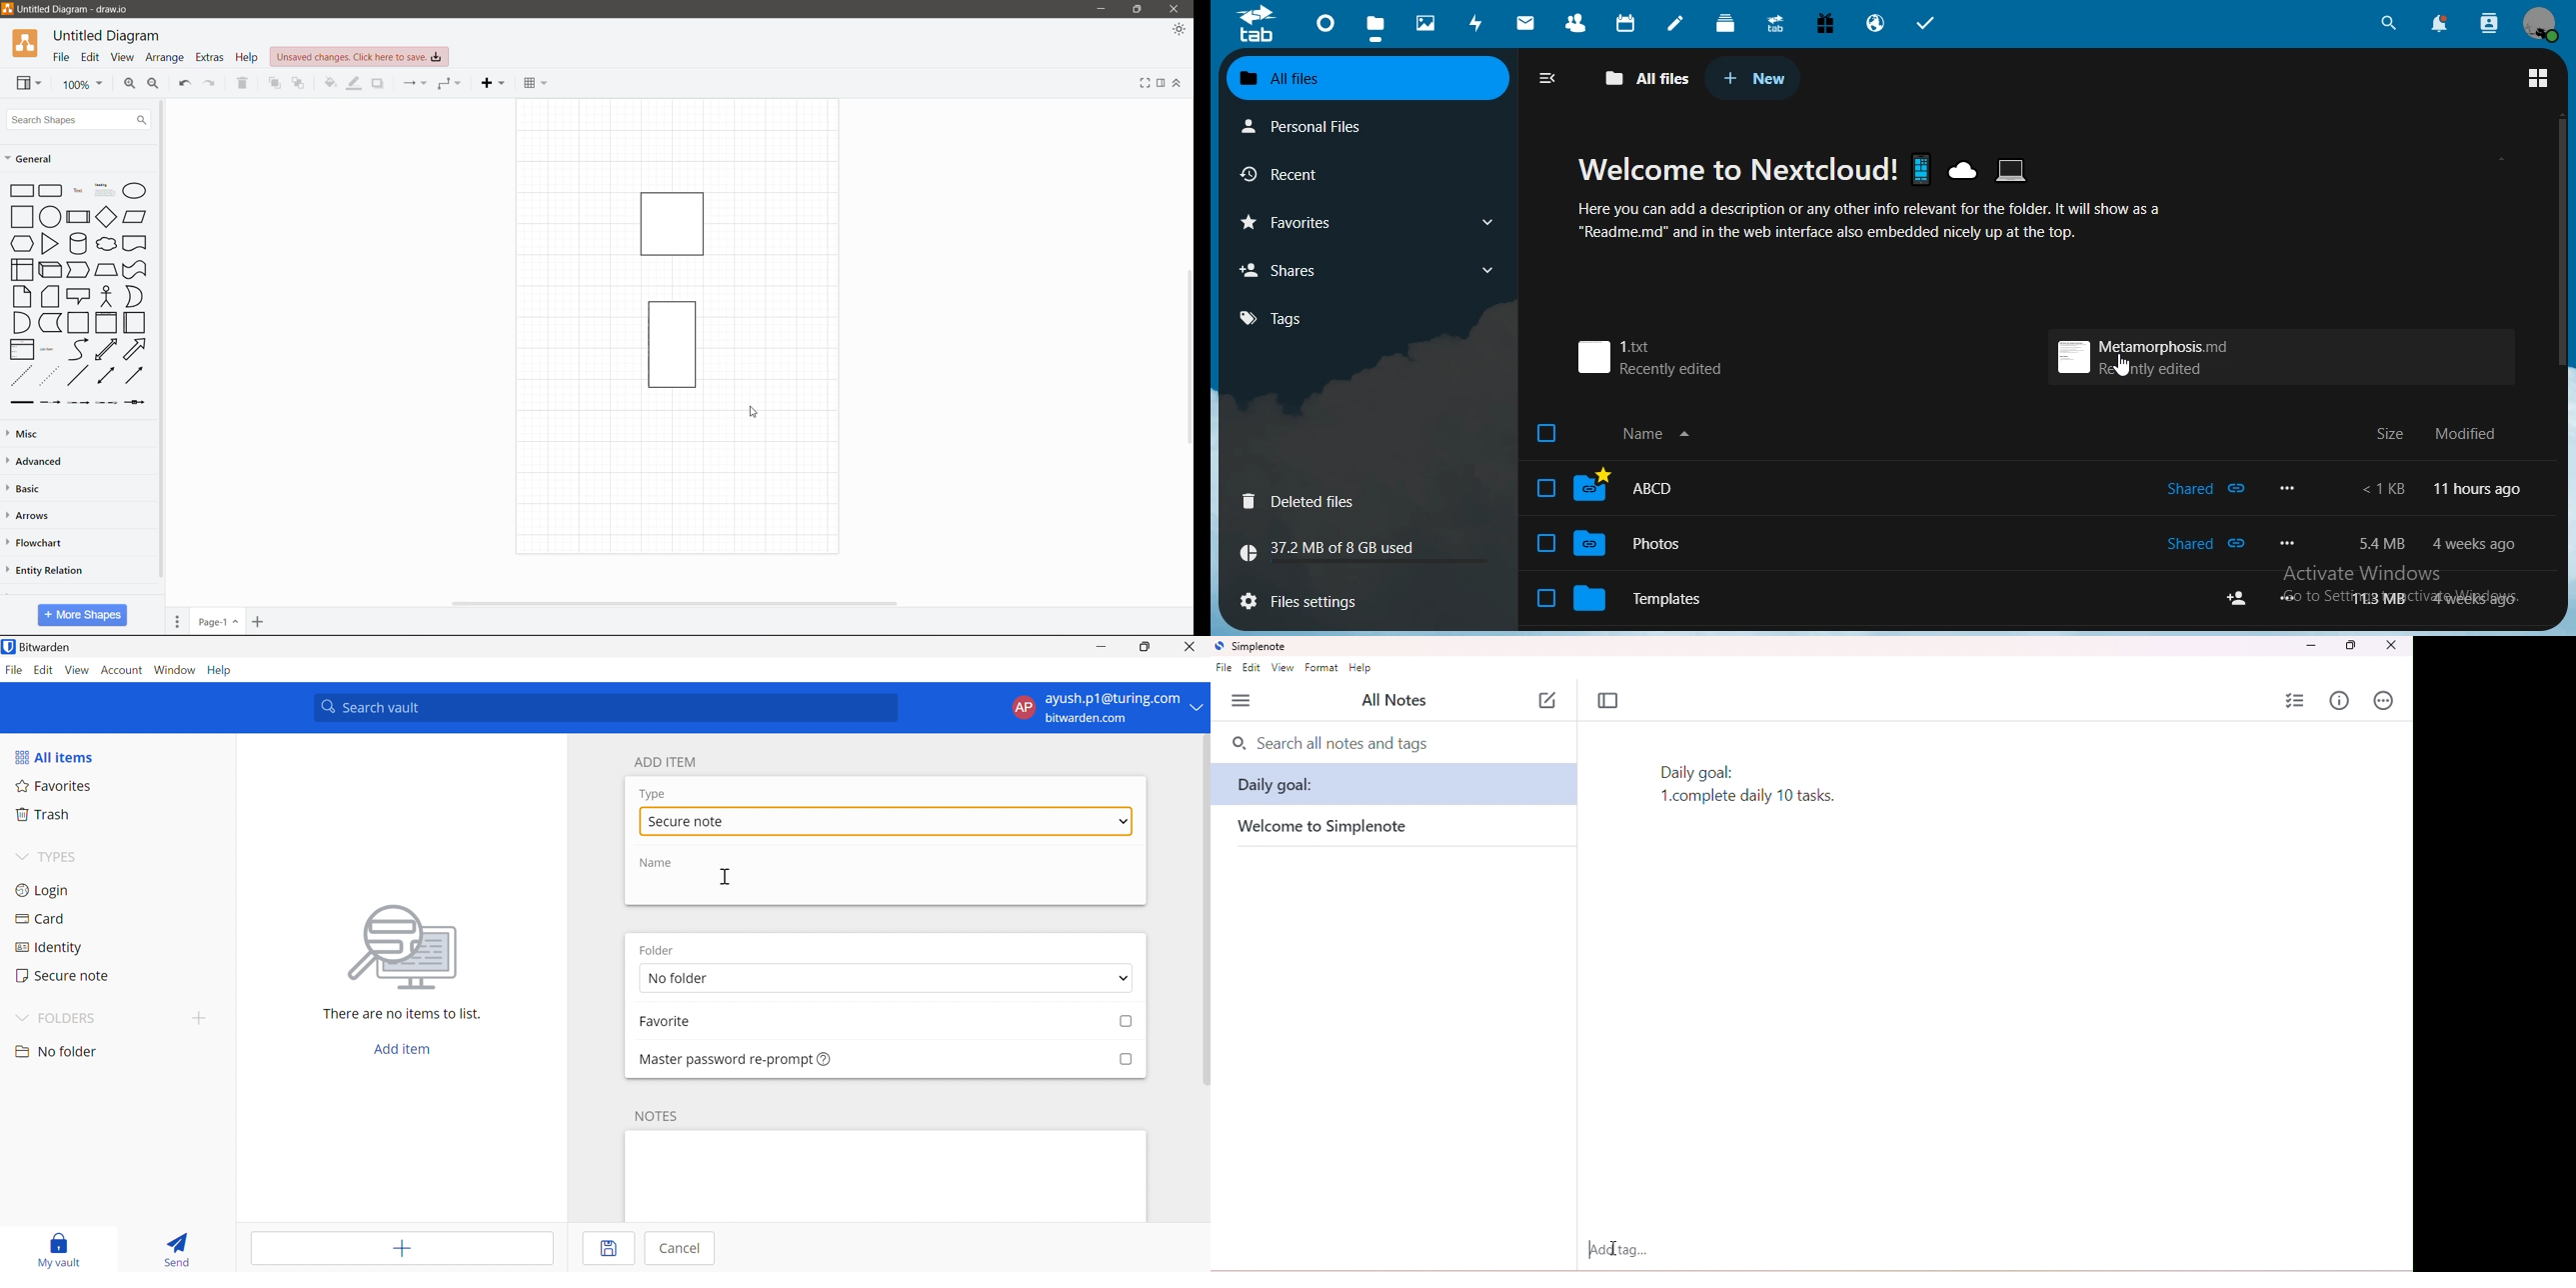 This screenshot has height=1288, width=2576. I want to click on box, so click(1126, 1058).